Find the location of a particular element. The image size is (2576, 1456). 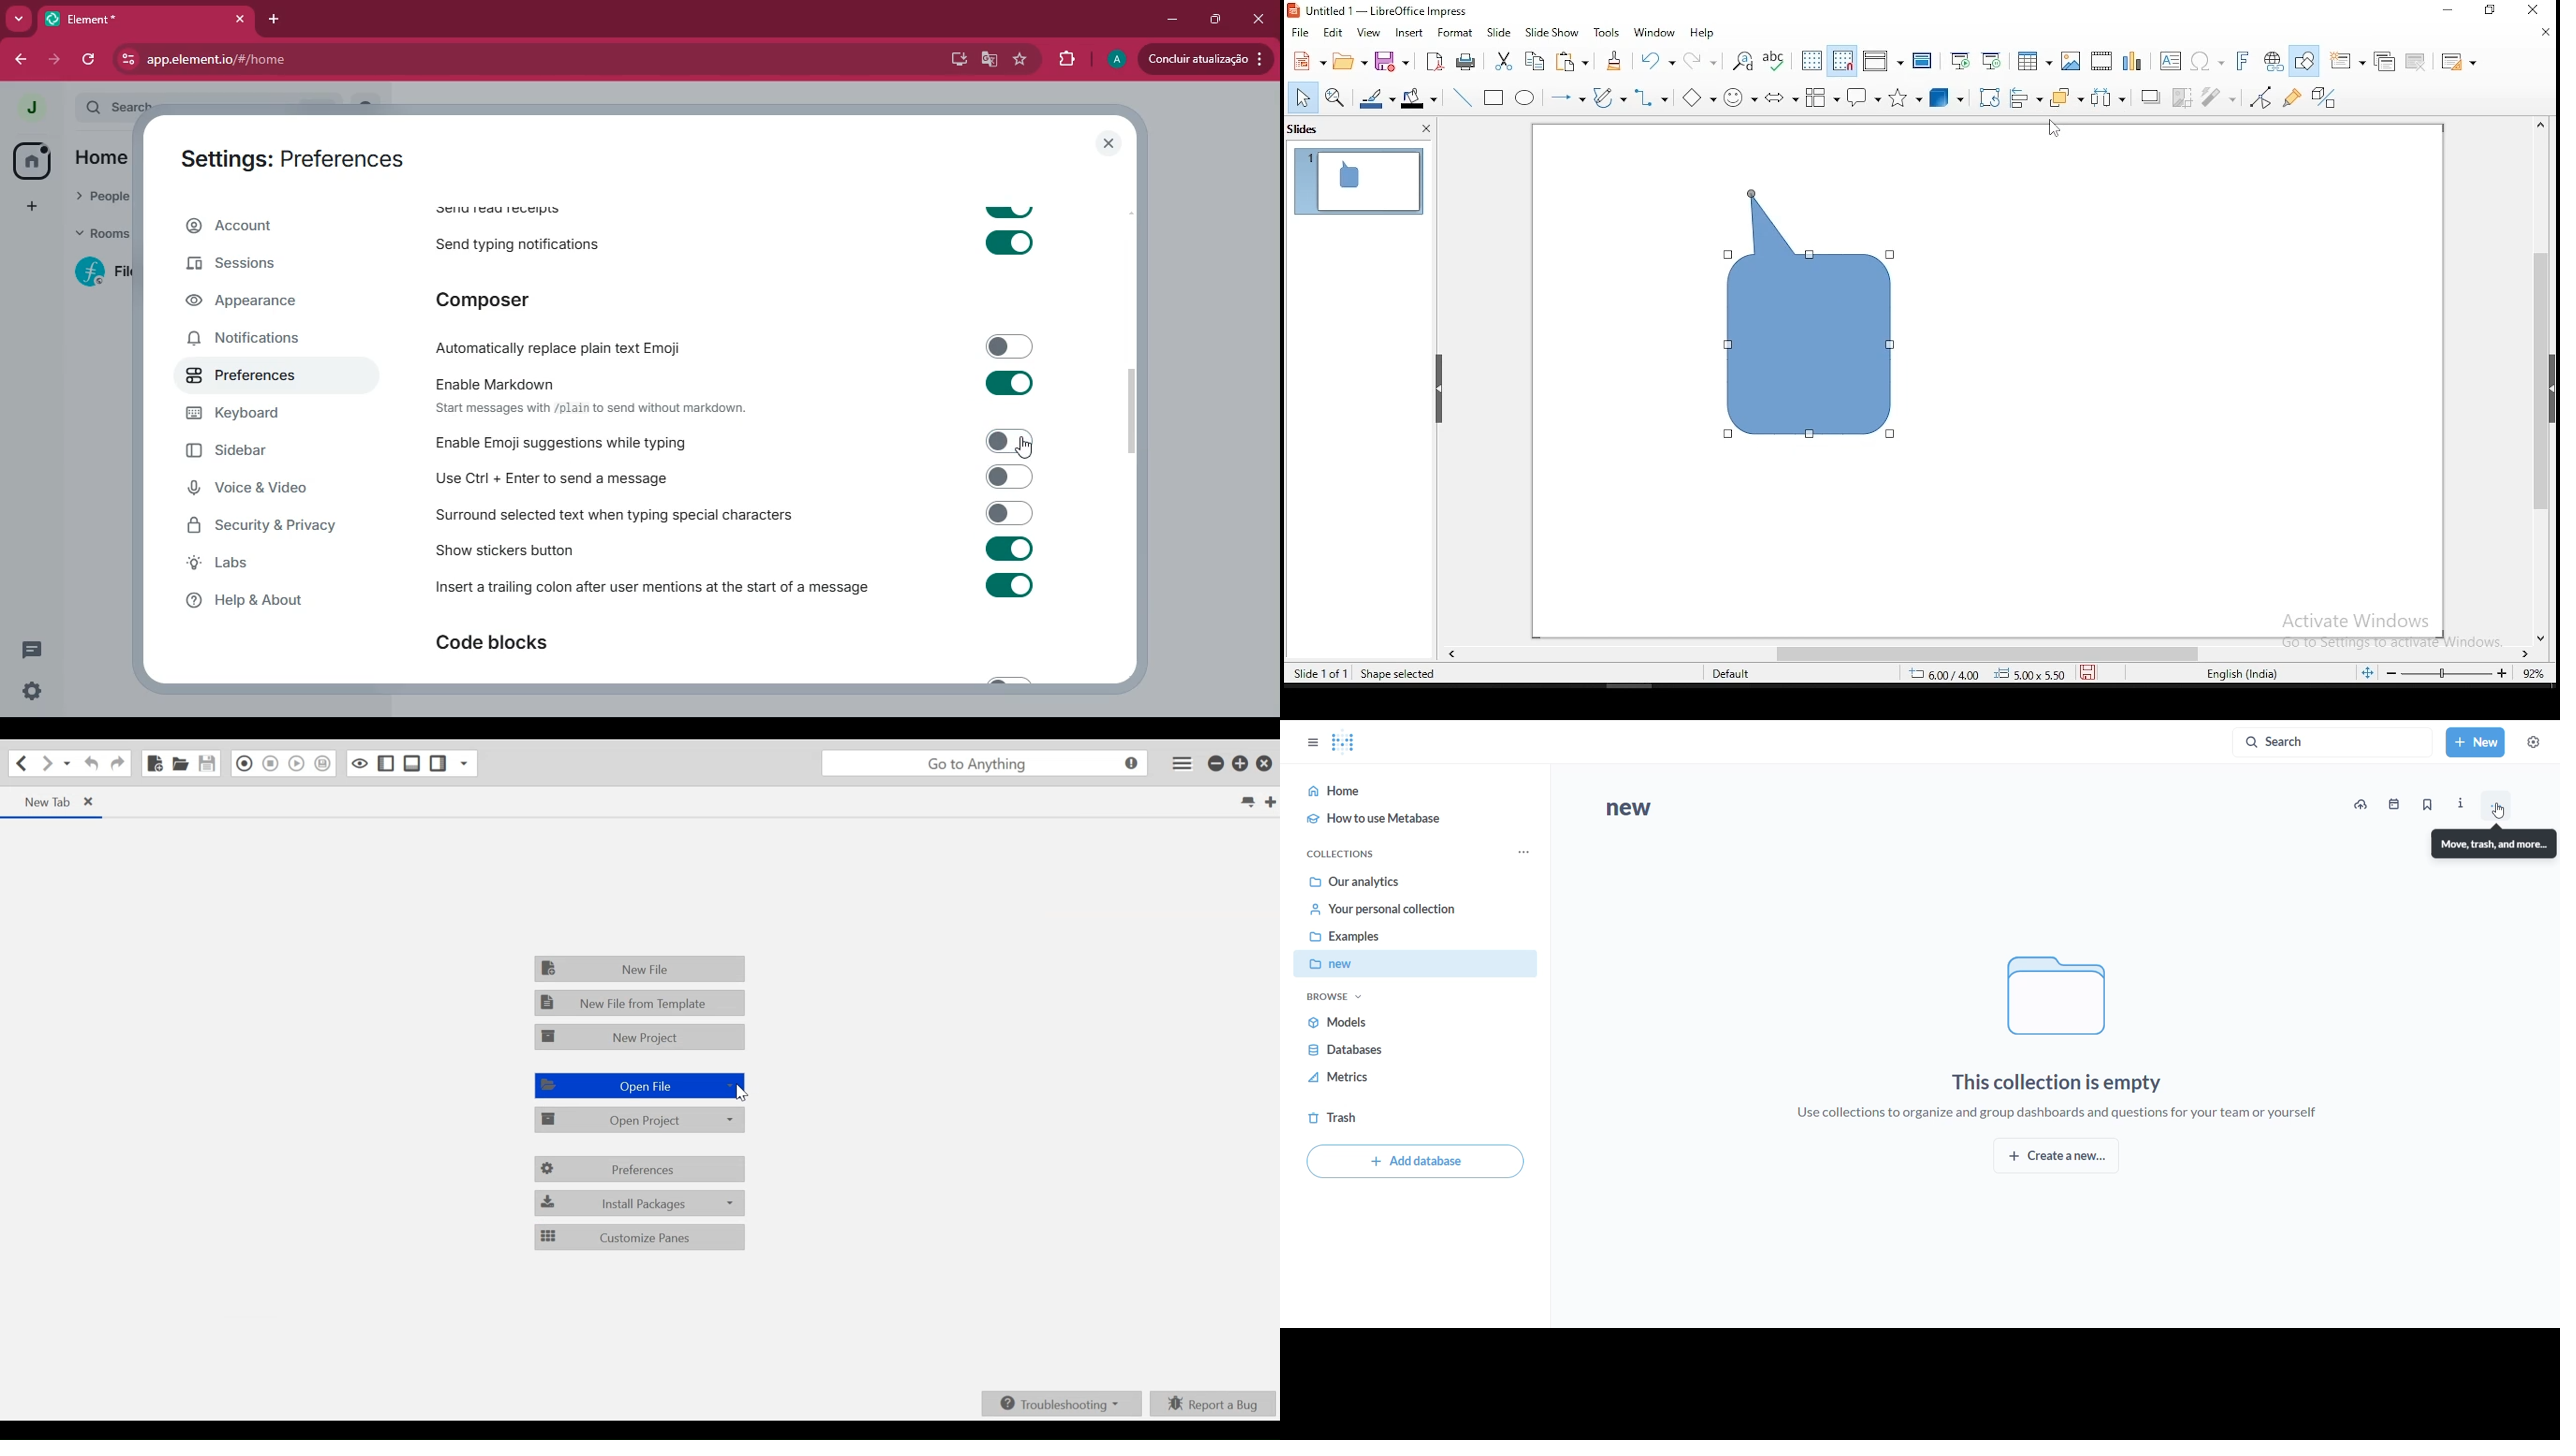

minimize is located at coordinates (1168, 20).